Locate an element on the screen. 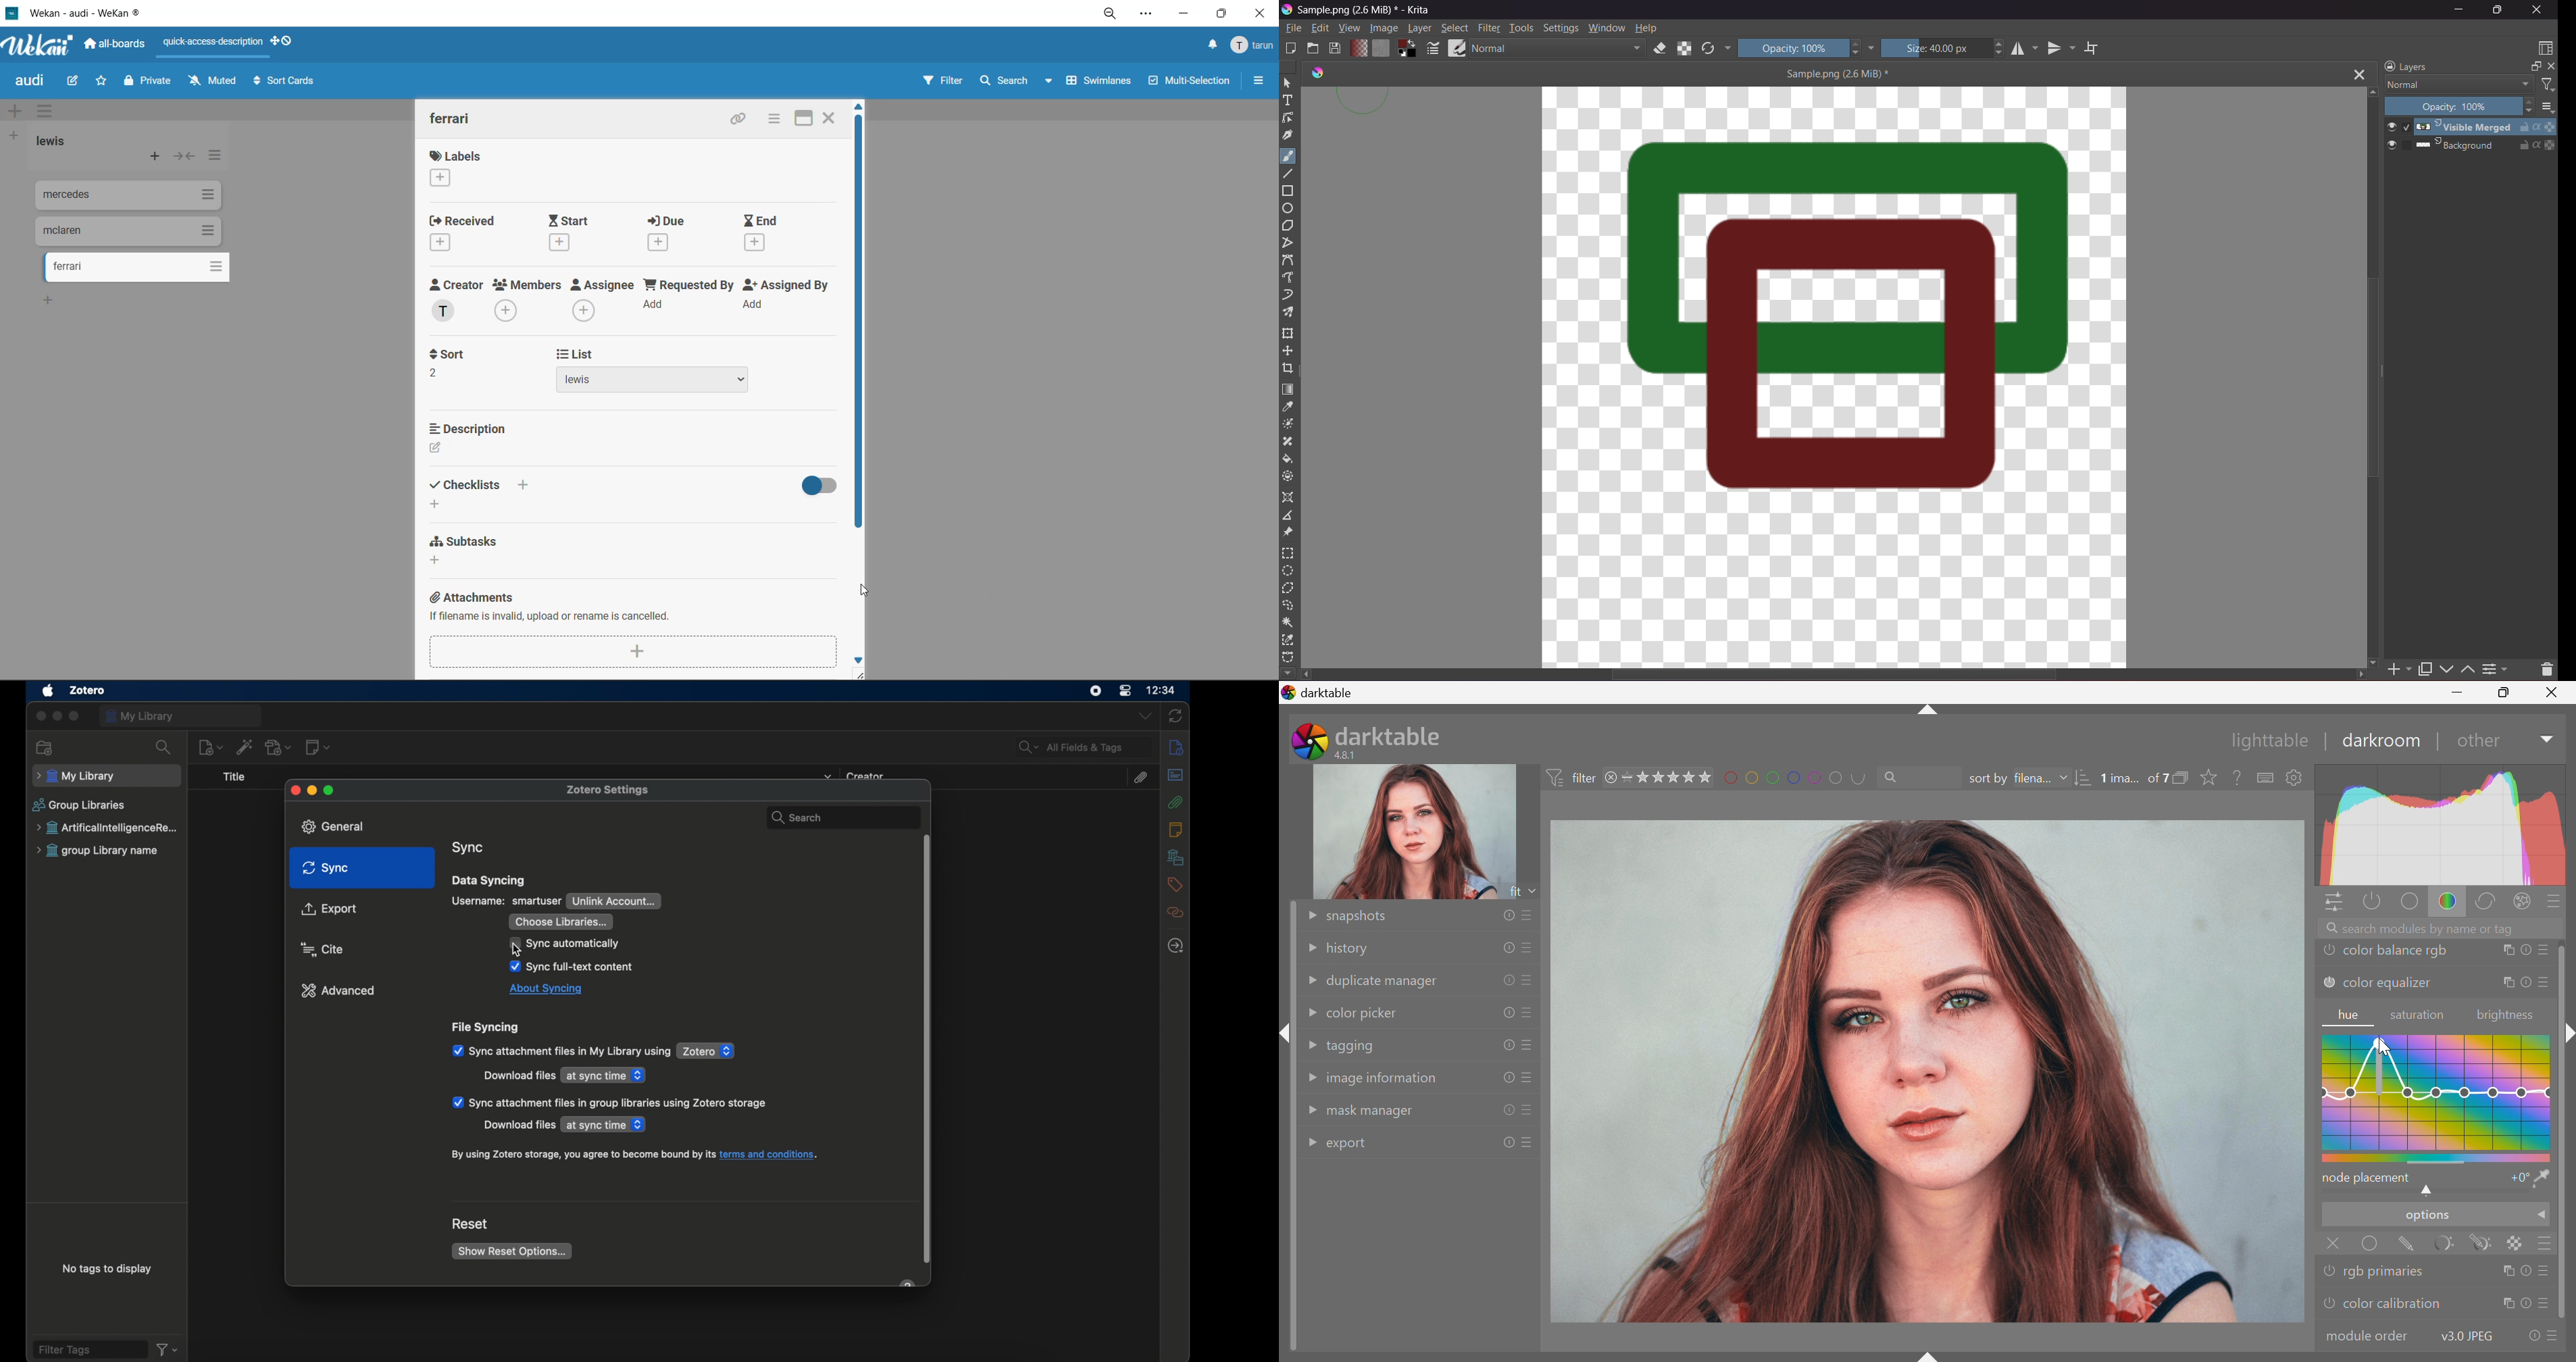  all fields and tags is located at coordinates (1083, 747).